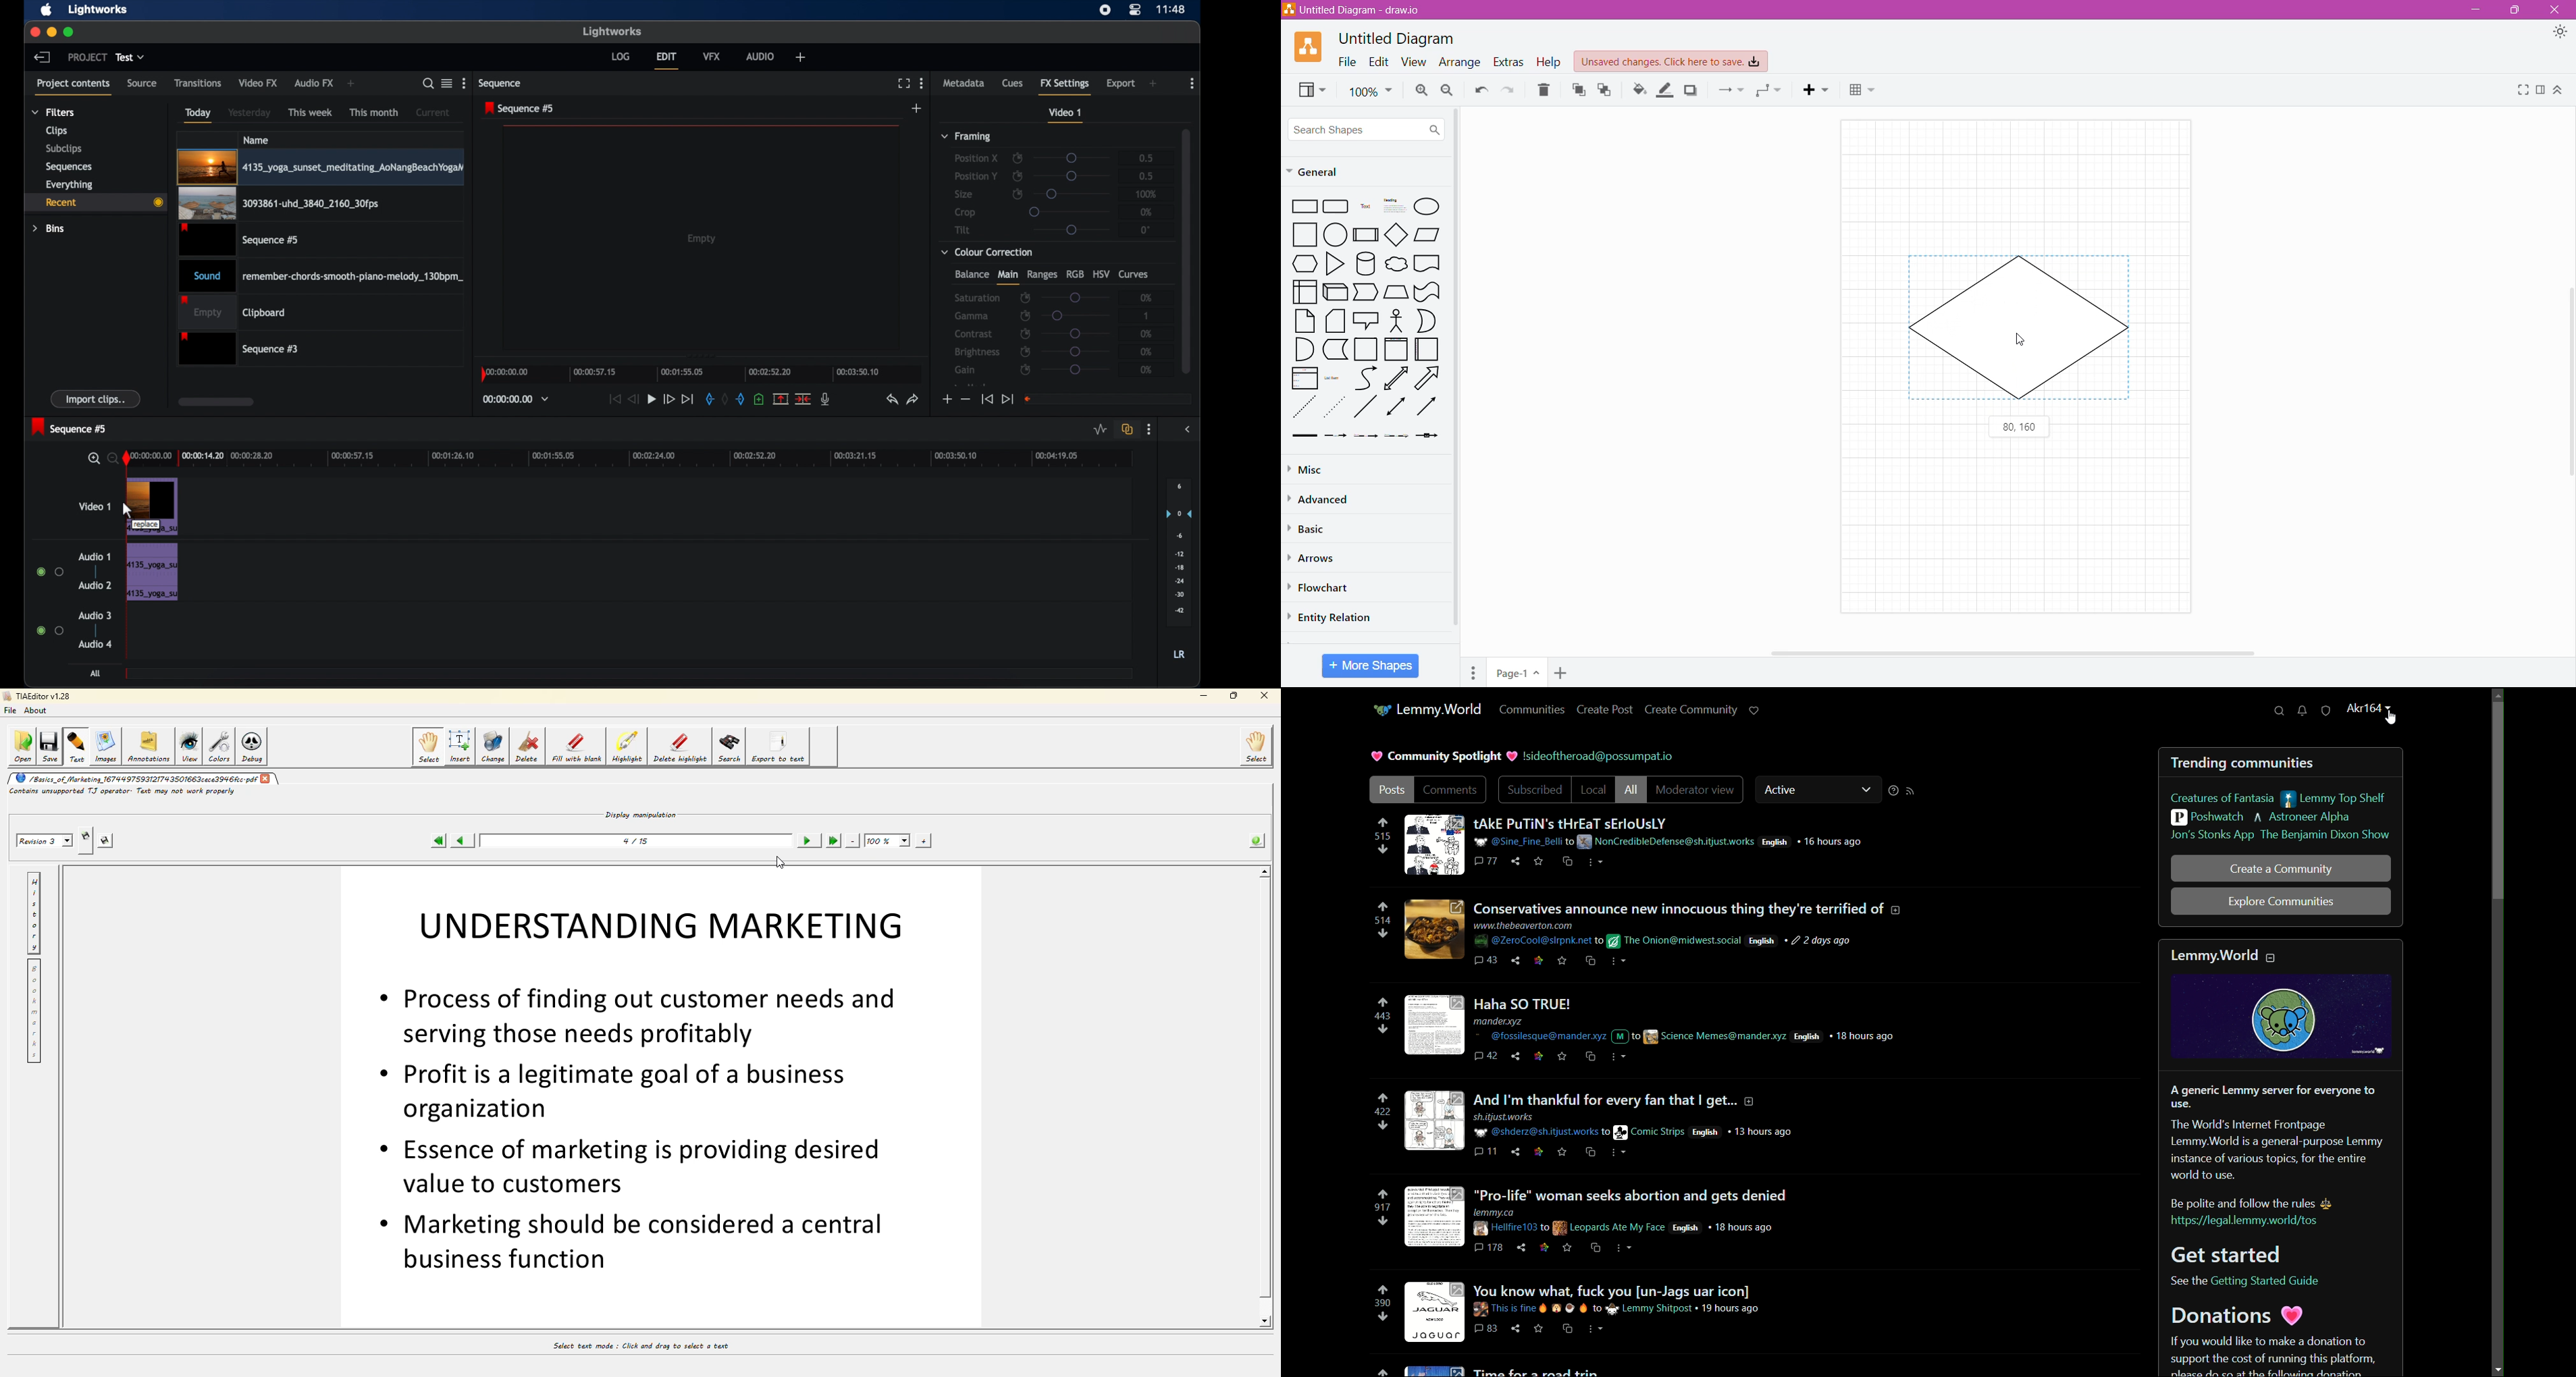 This screenshot has width=2576, height=1400. Describe the element at coordinates (800, 57) in the screenshot. I see `add` at that location.